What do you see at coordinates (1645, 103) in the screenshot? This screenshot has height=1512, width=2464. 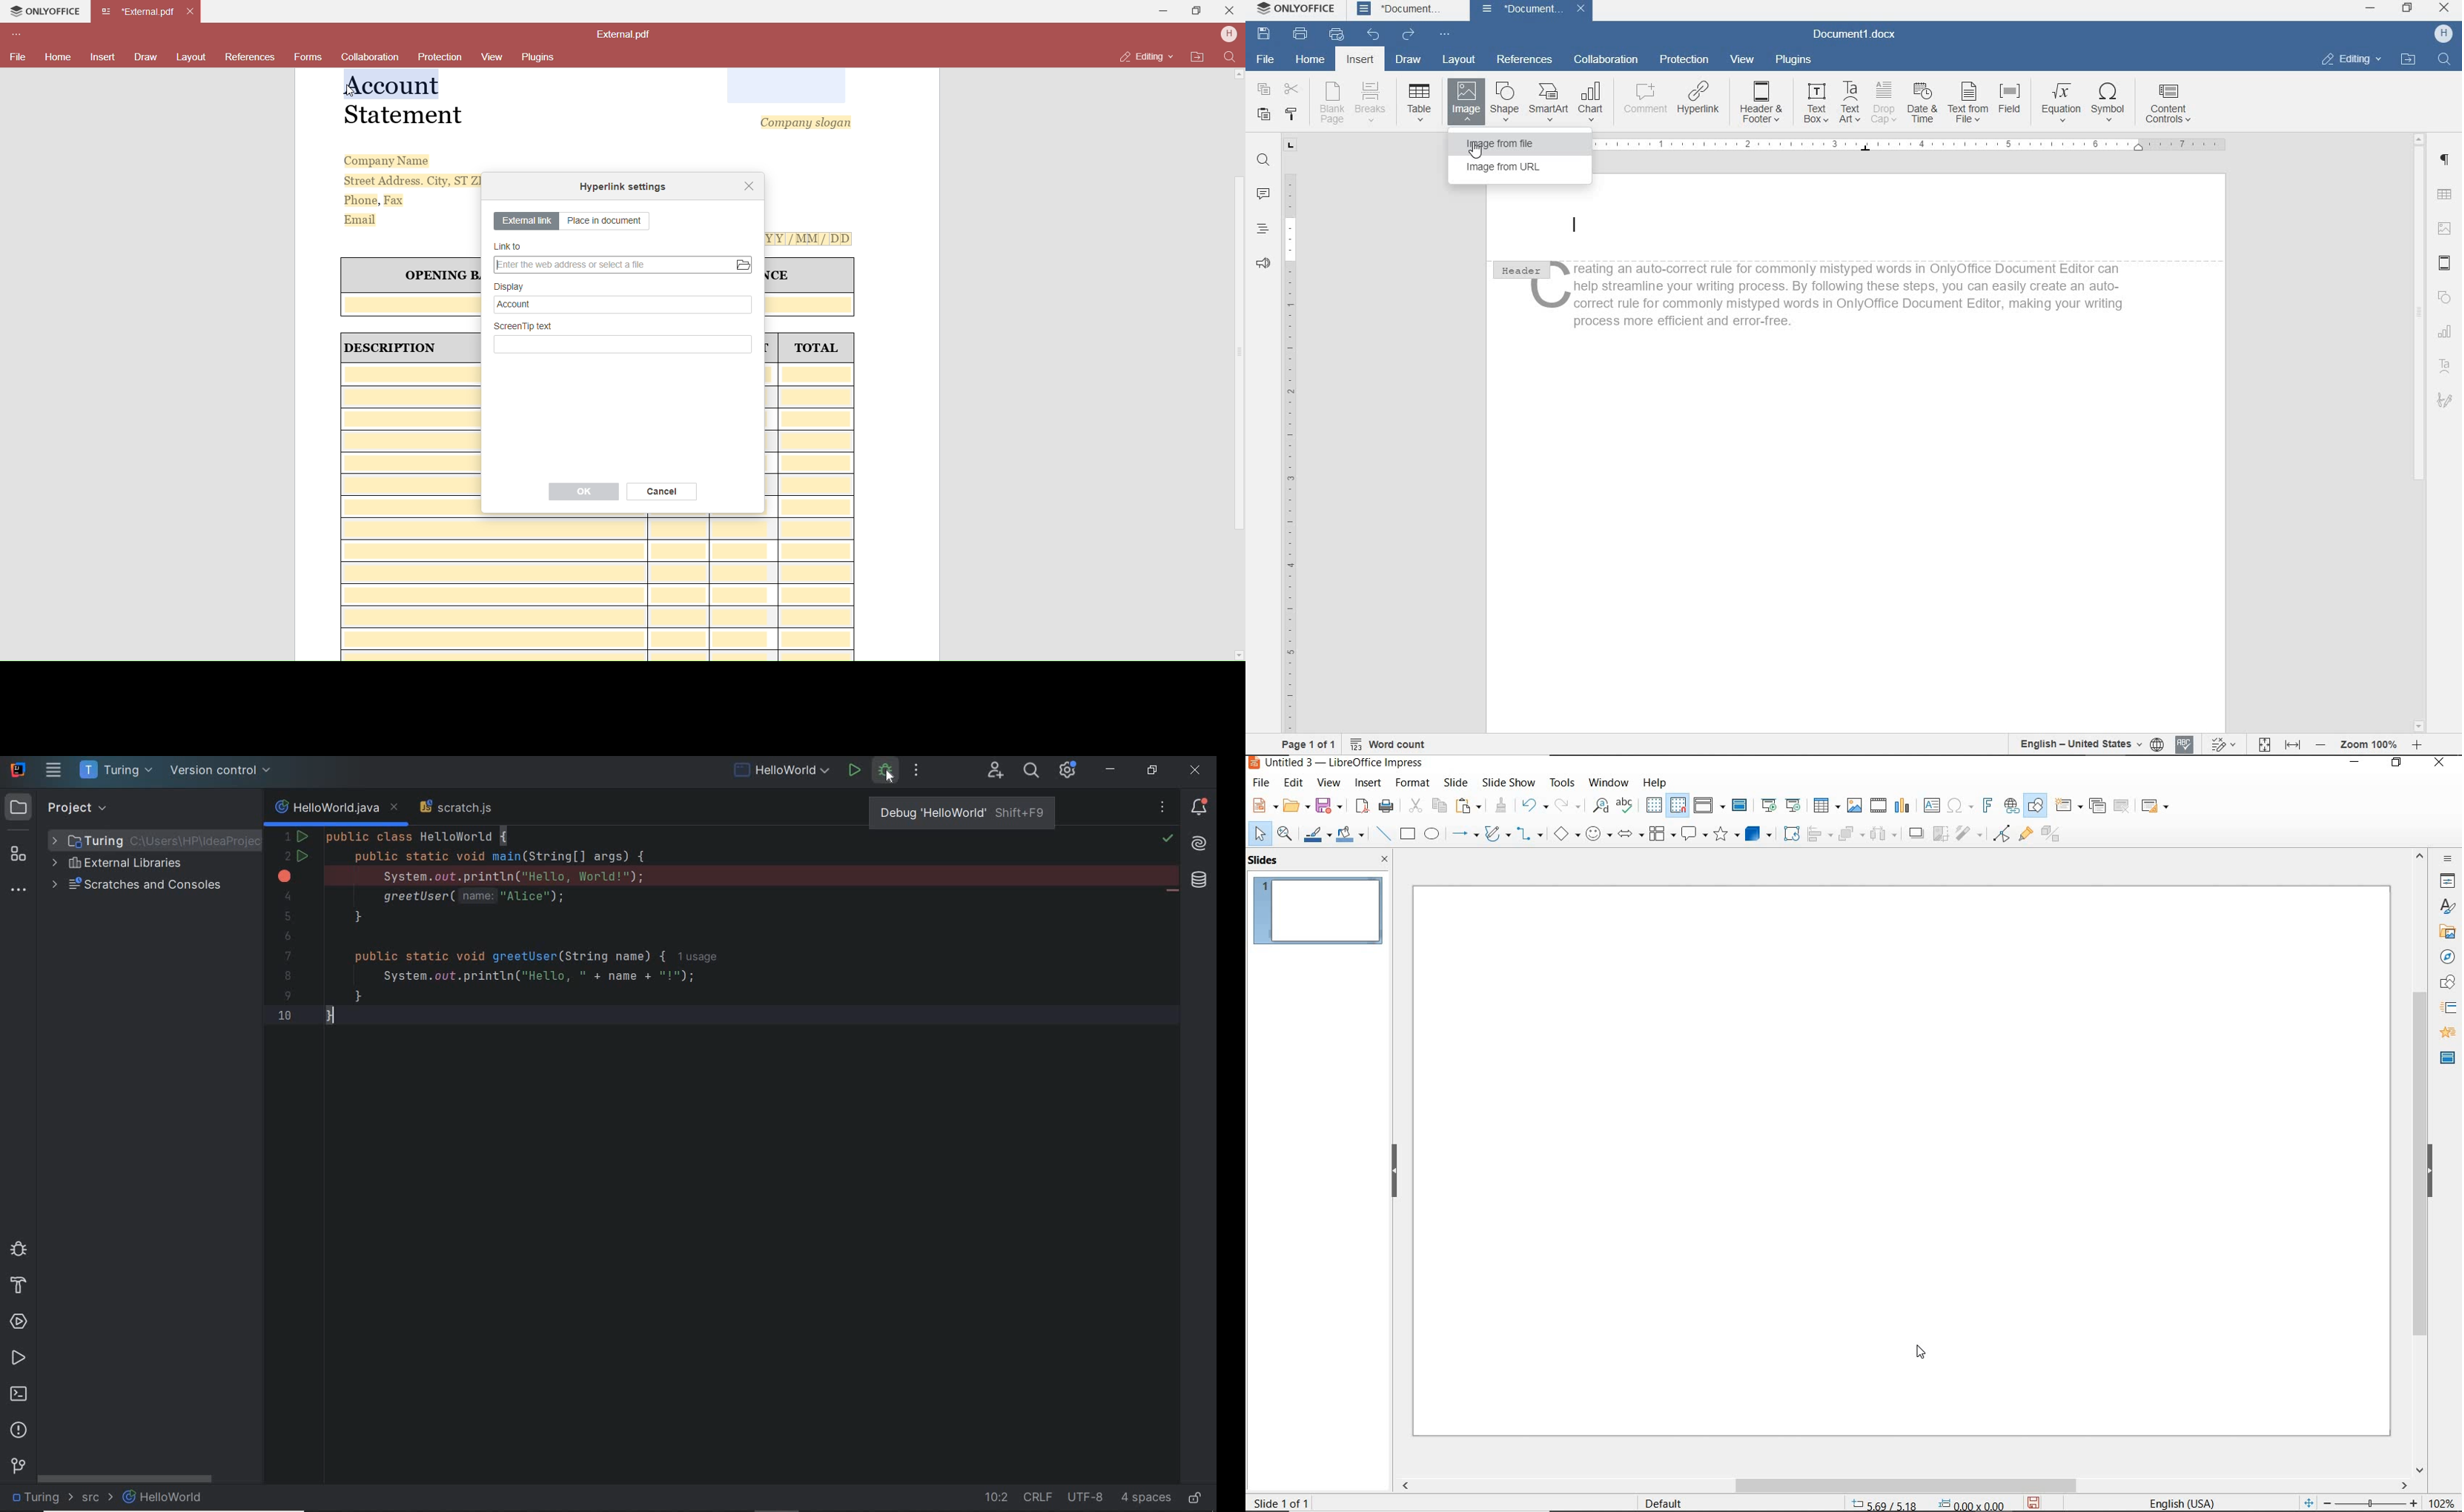 I see `COMMENT` at bounding box center [1645, 103].